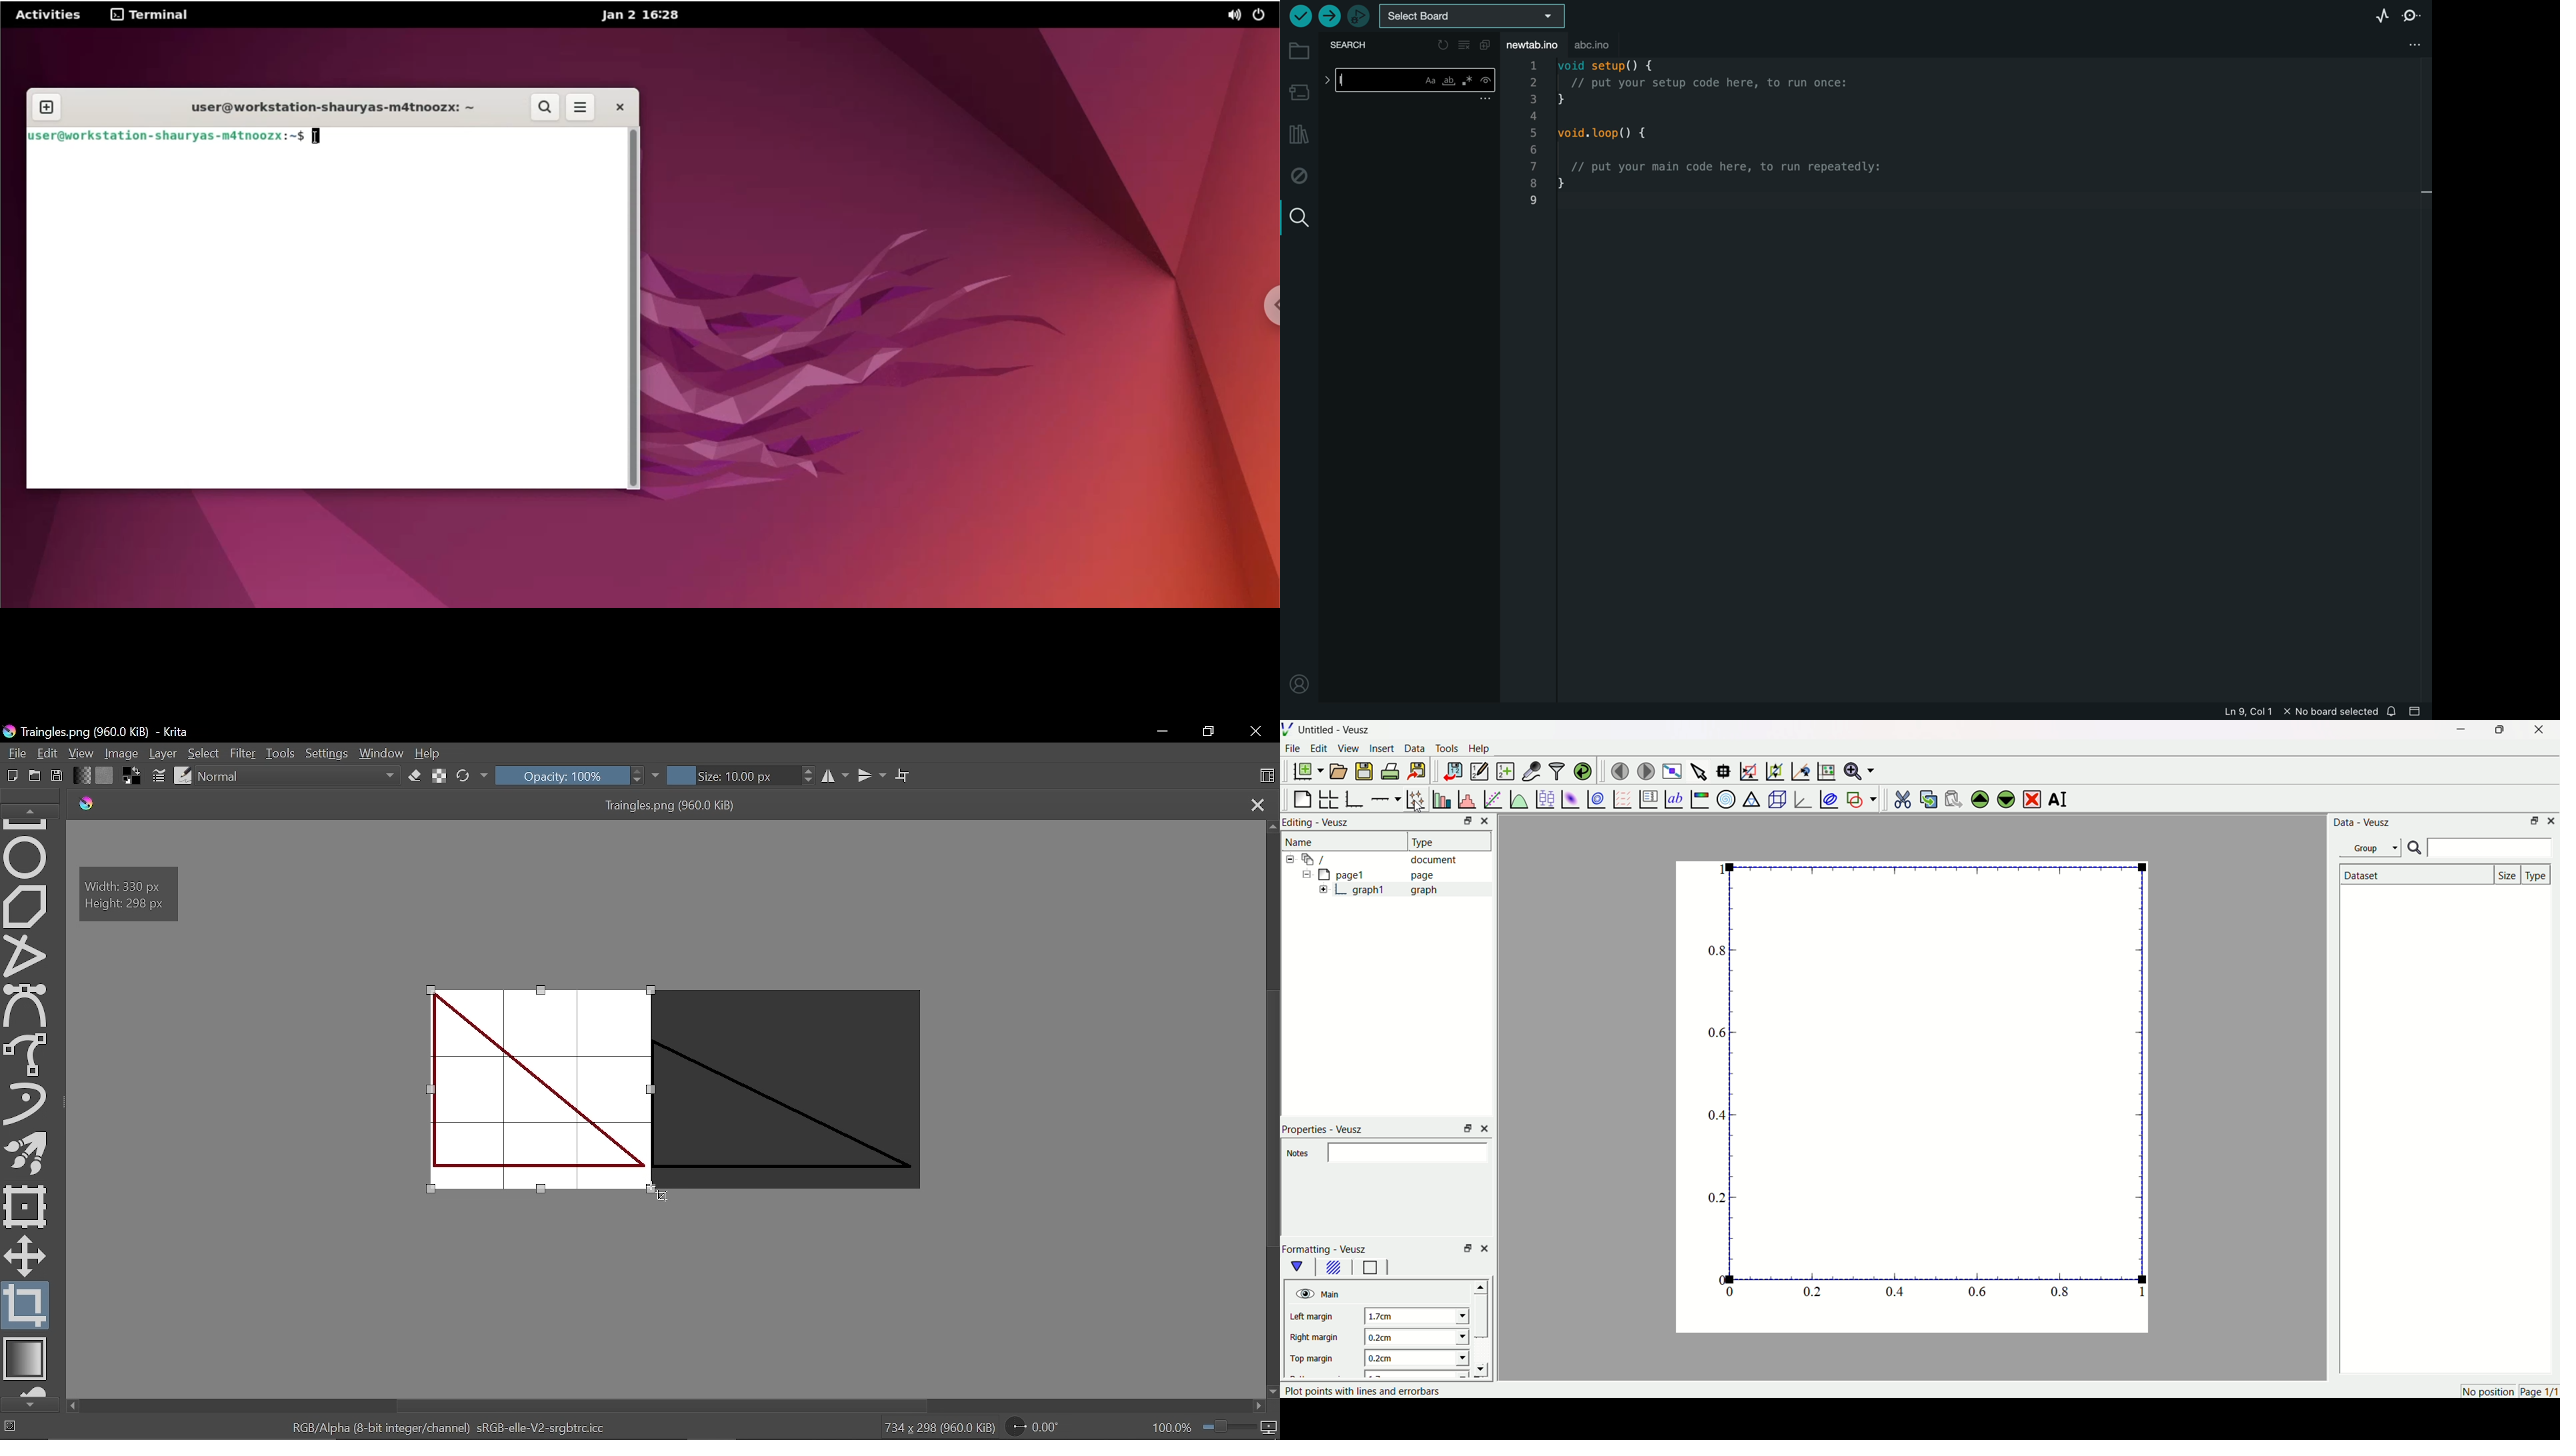 The height and width of the screenshot is (1456, 2576). I want to click on Minimize, so click(1162, 733).